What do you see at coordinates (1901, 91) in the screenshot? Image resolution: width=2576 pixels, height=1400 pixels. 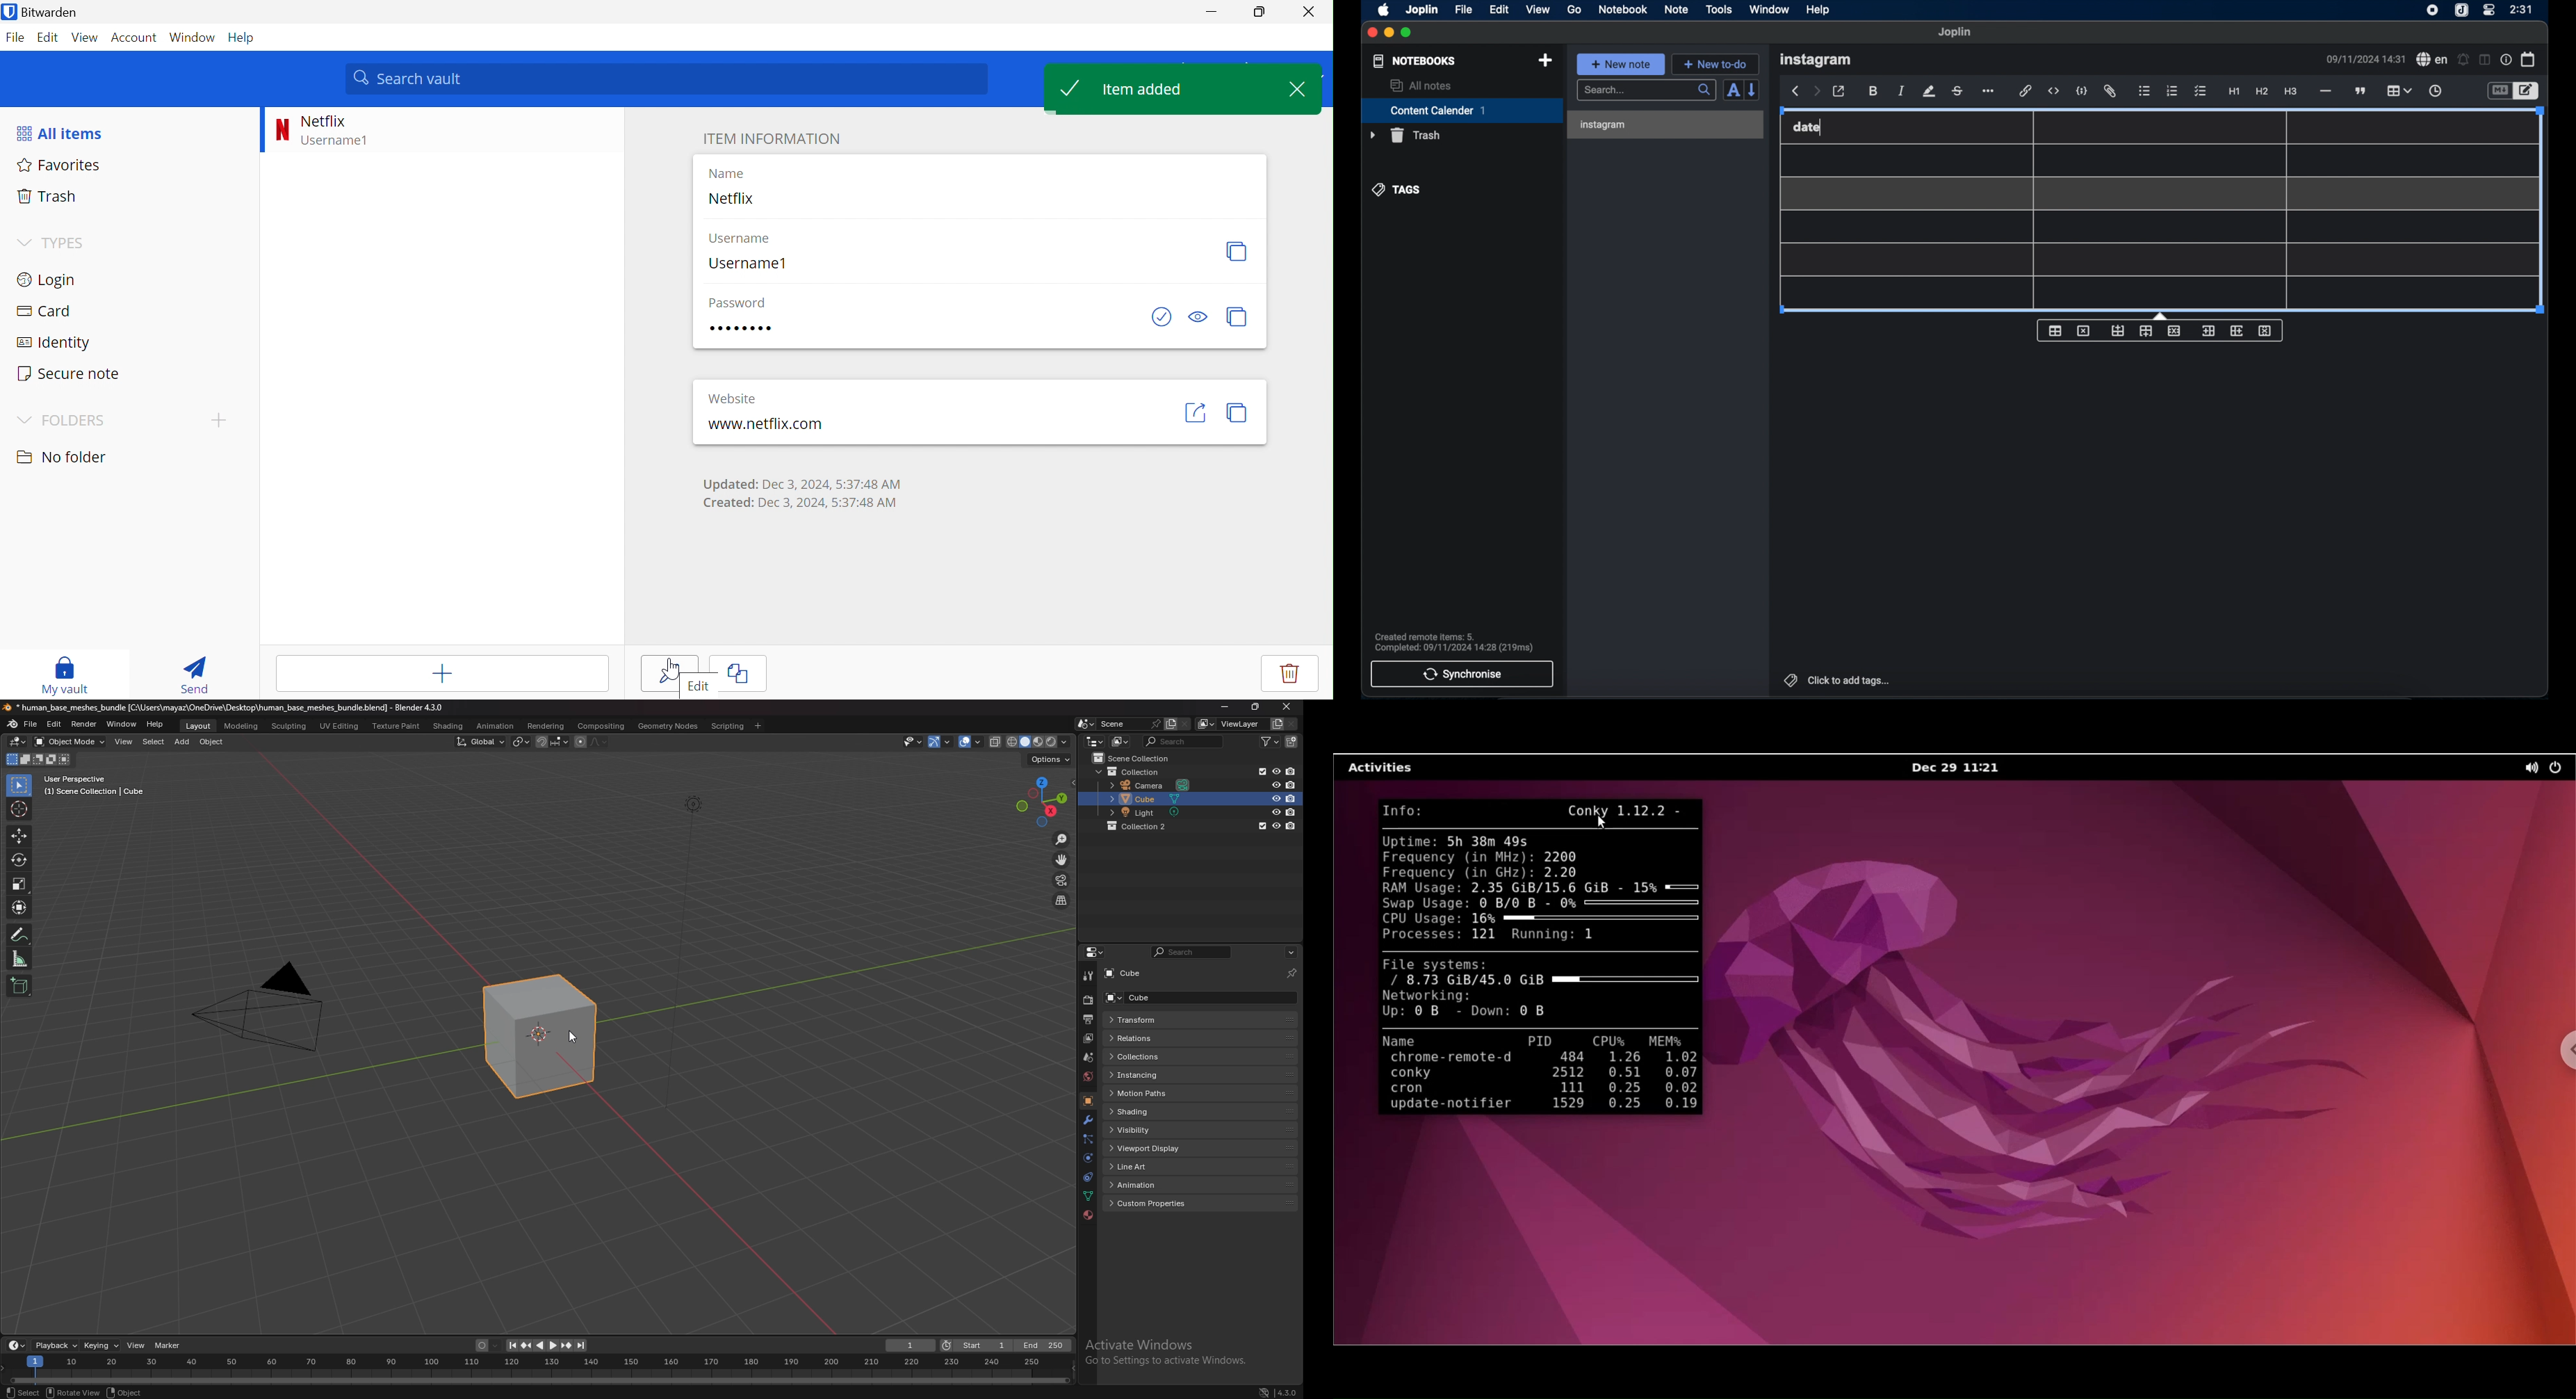 I see `italic` at bounding box center [1901, 91].